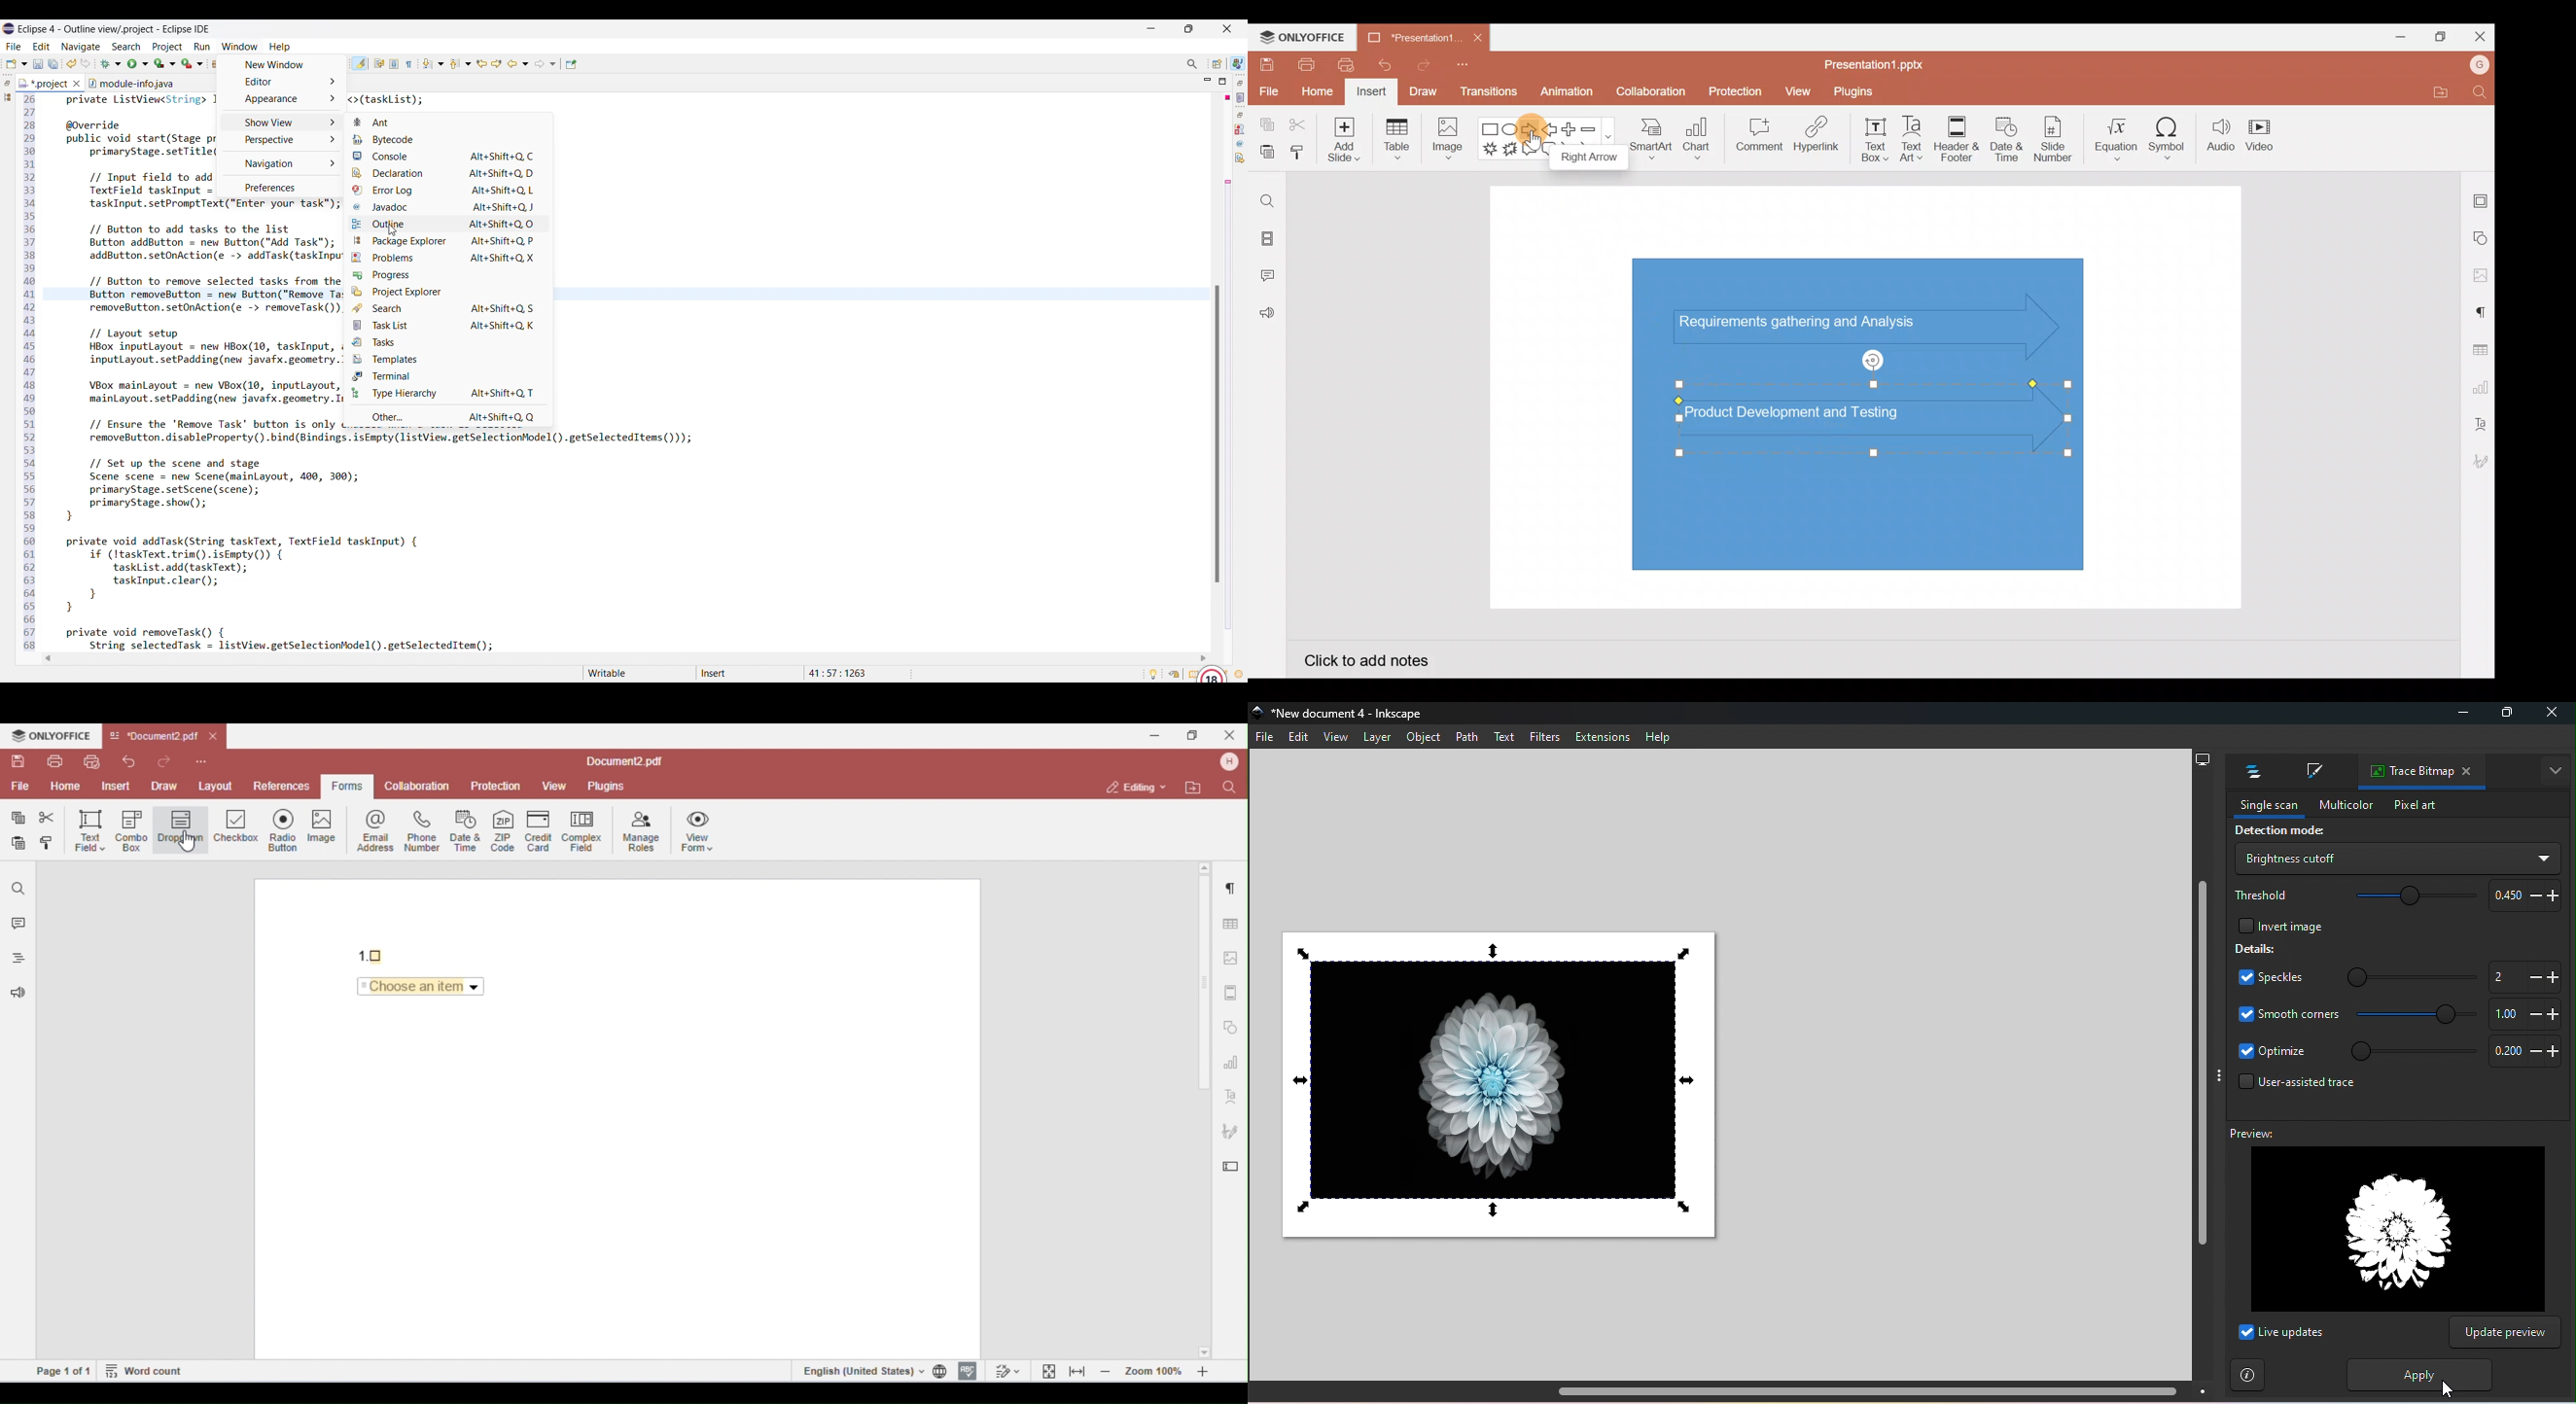  I want to click on Image, so click(1445, 142).